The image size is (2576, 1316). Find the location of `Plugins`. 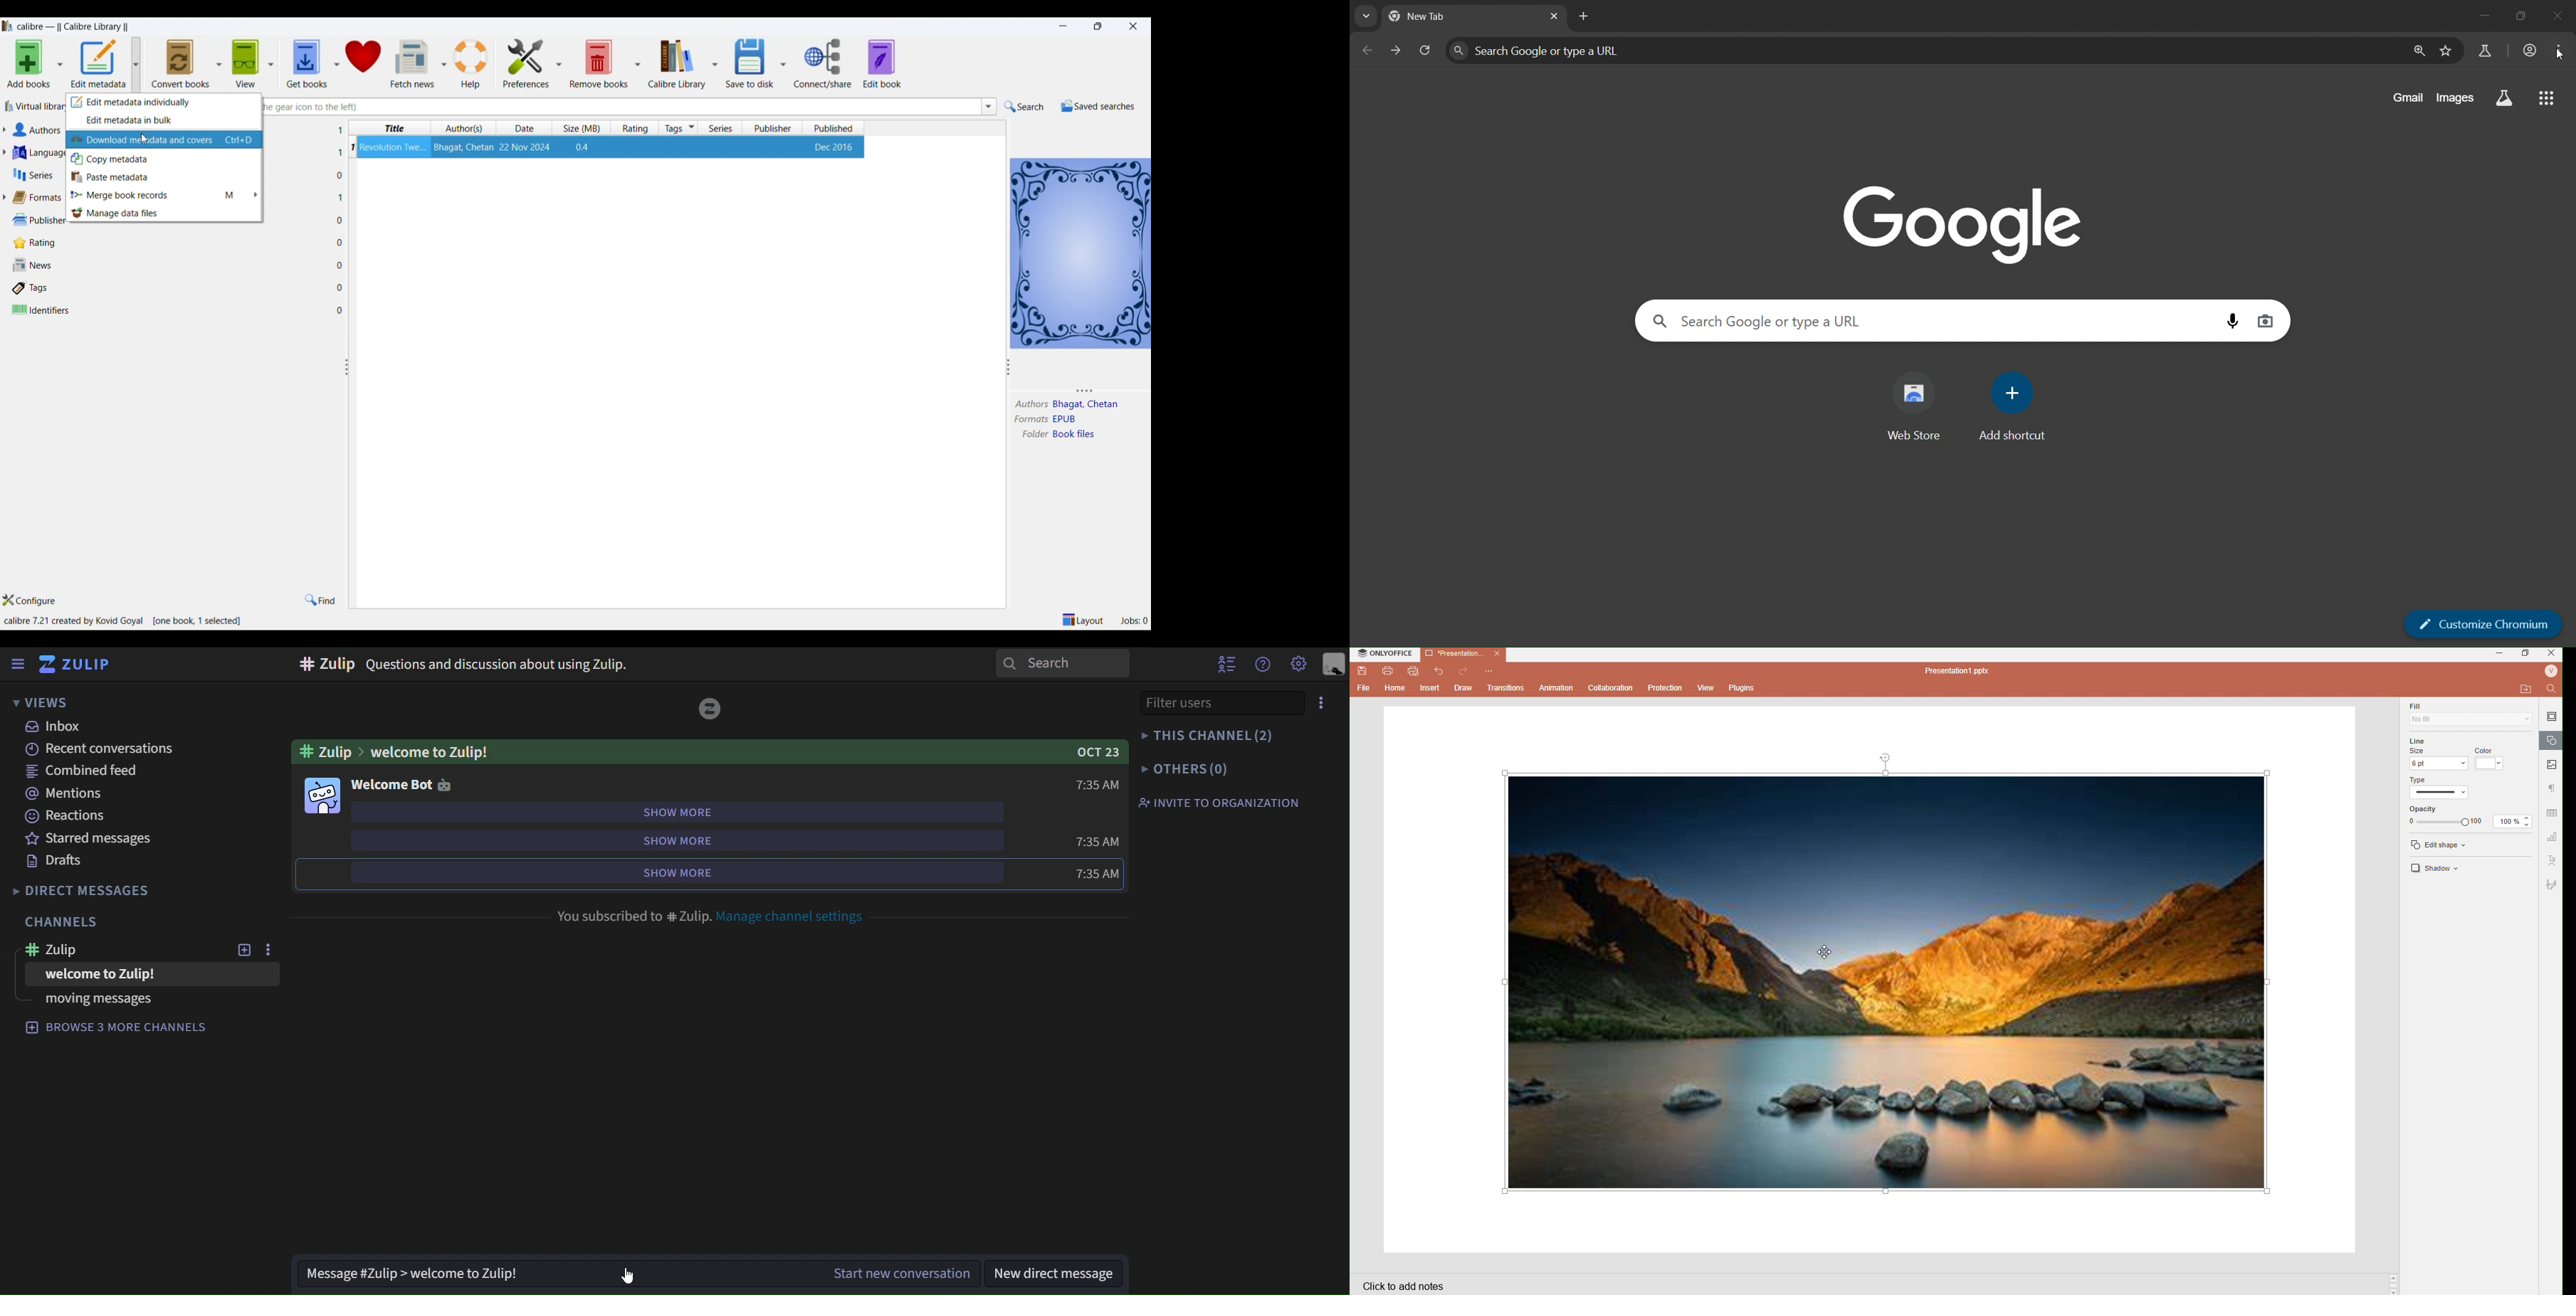

Plugins is located at coordinates (1742, 688).